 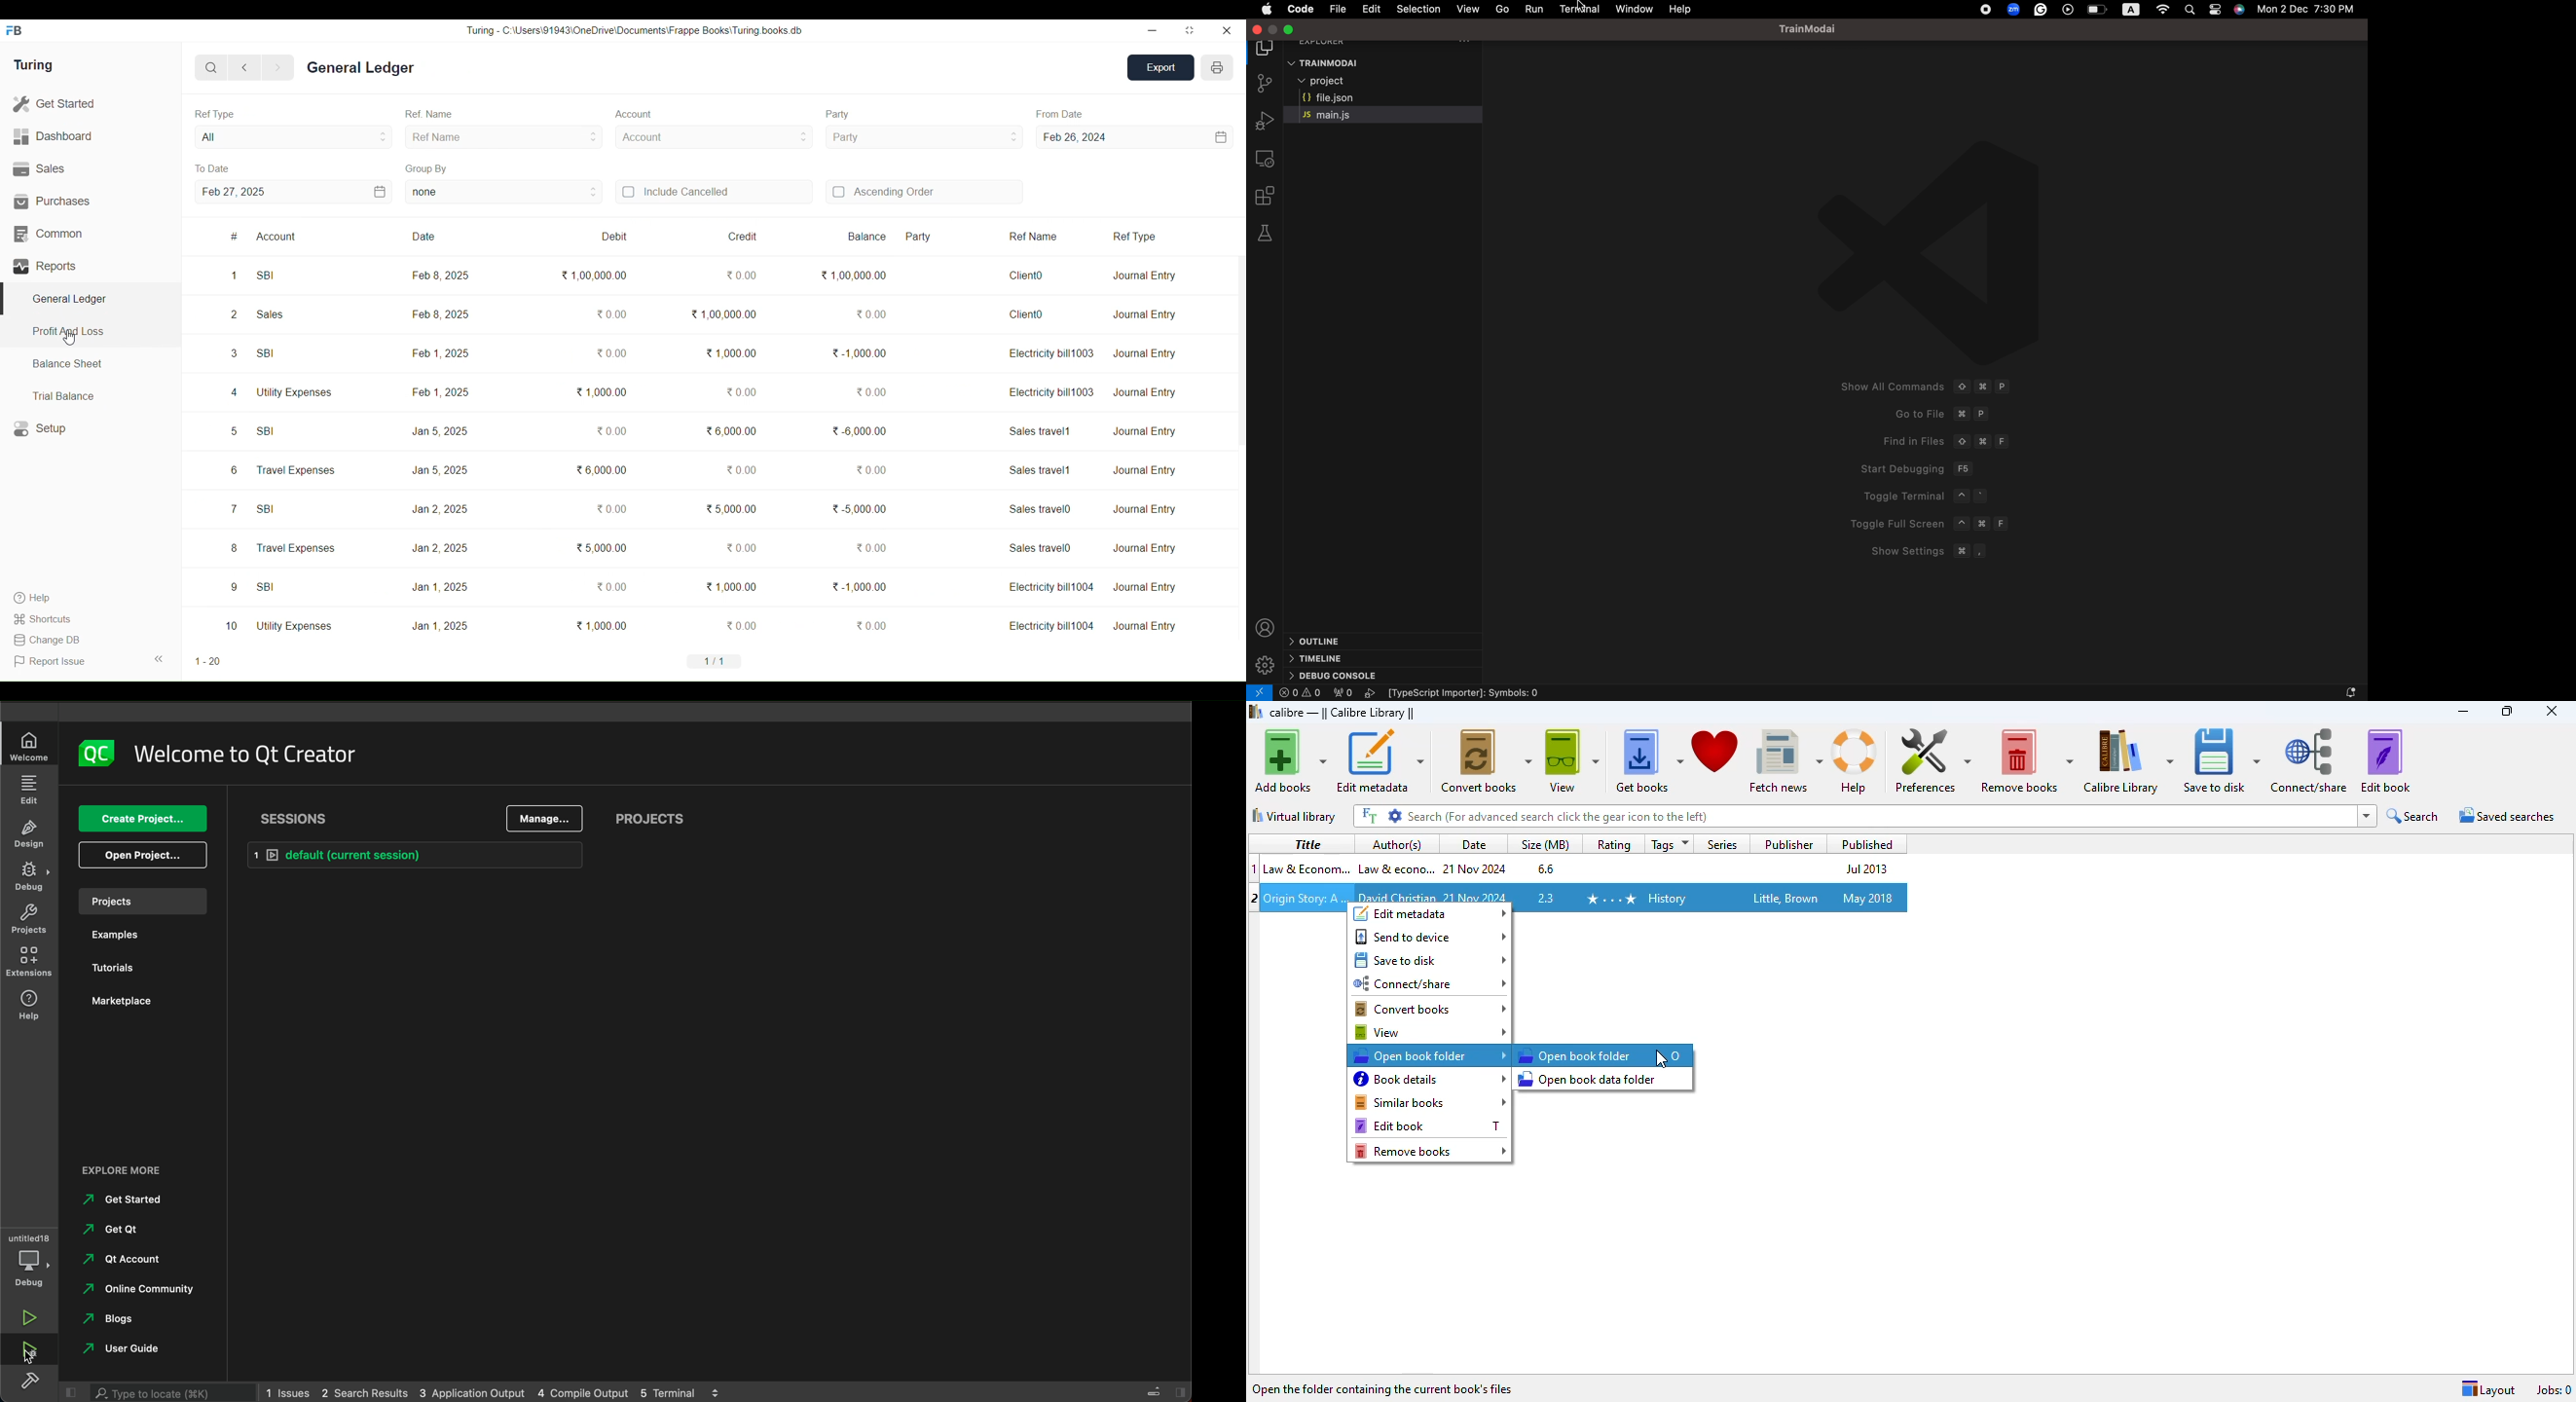 What do you see at coordinates (1051, 391) in the screenshot?
I see `Electricity bill1003` at bounding box center [1051, 391].